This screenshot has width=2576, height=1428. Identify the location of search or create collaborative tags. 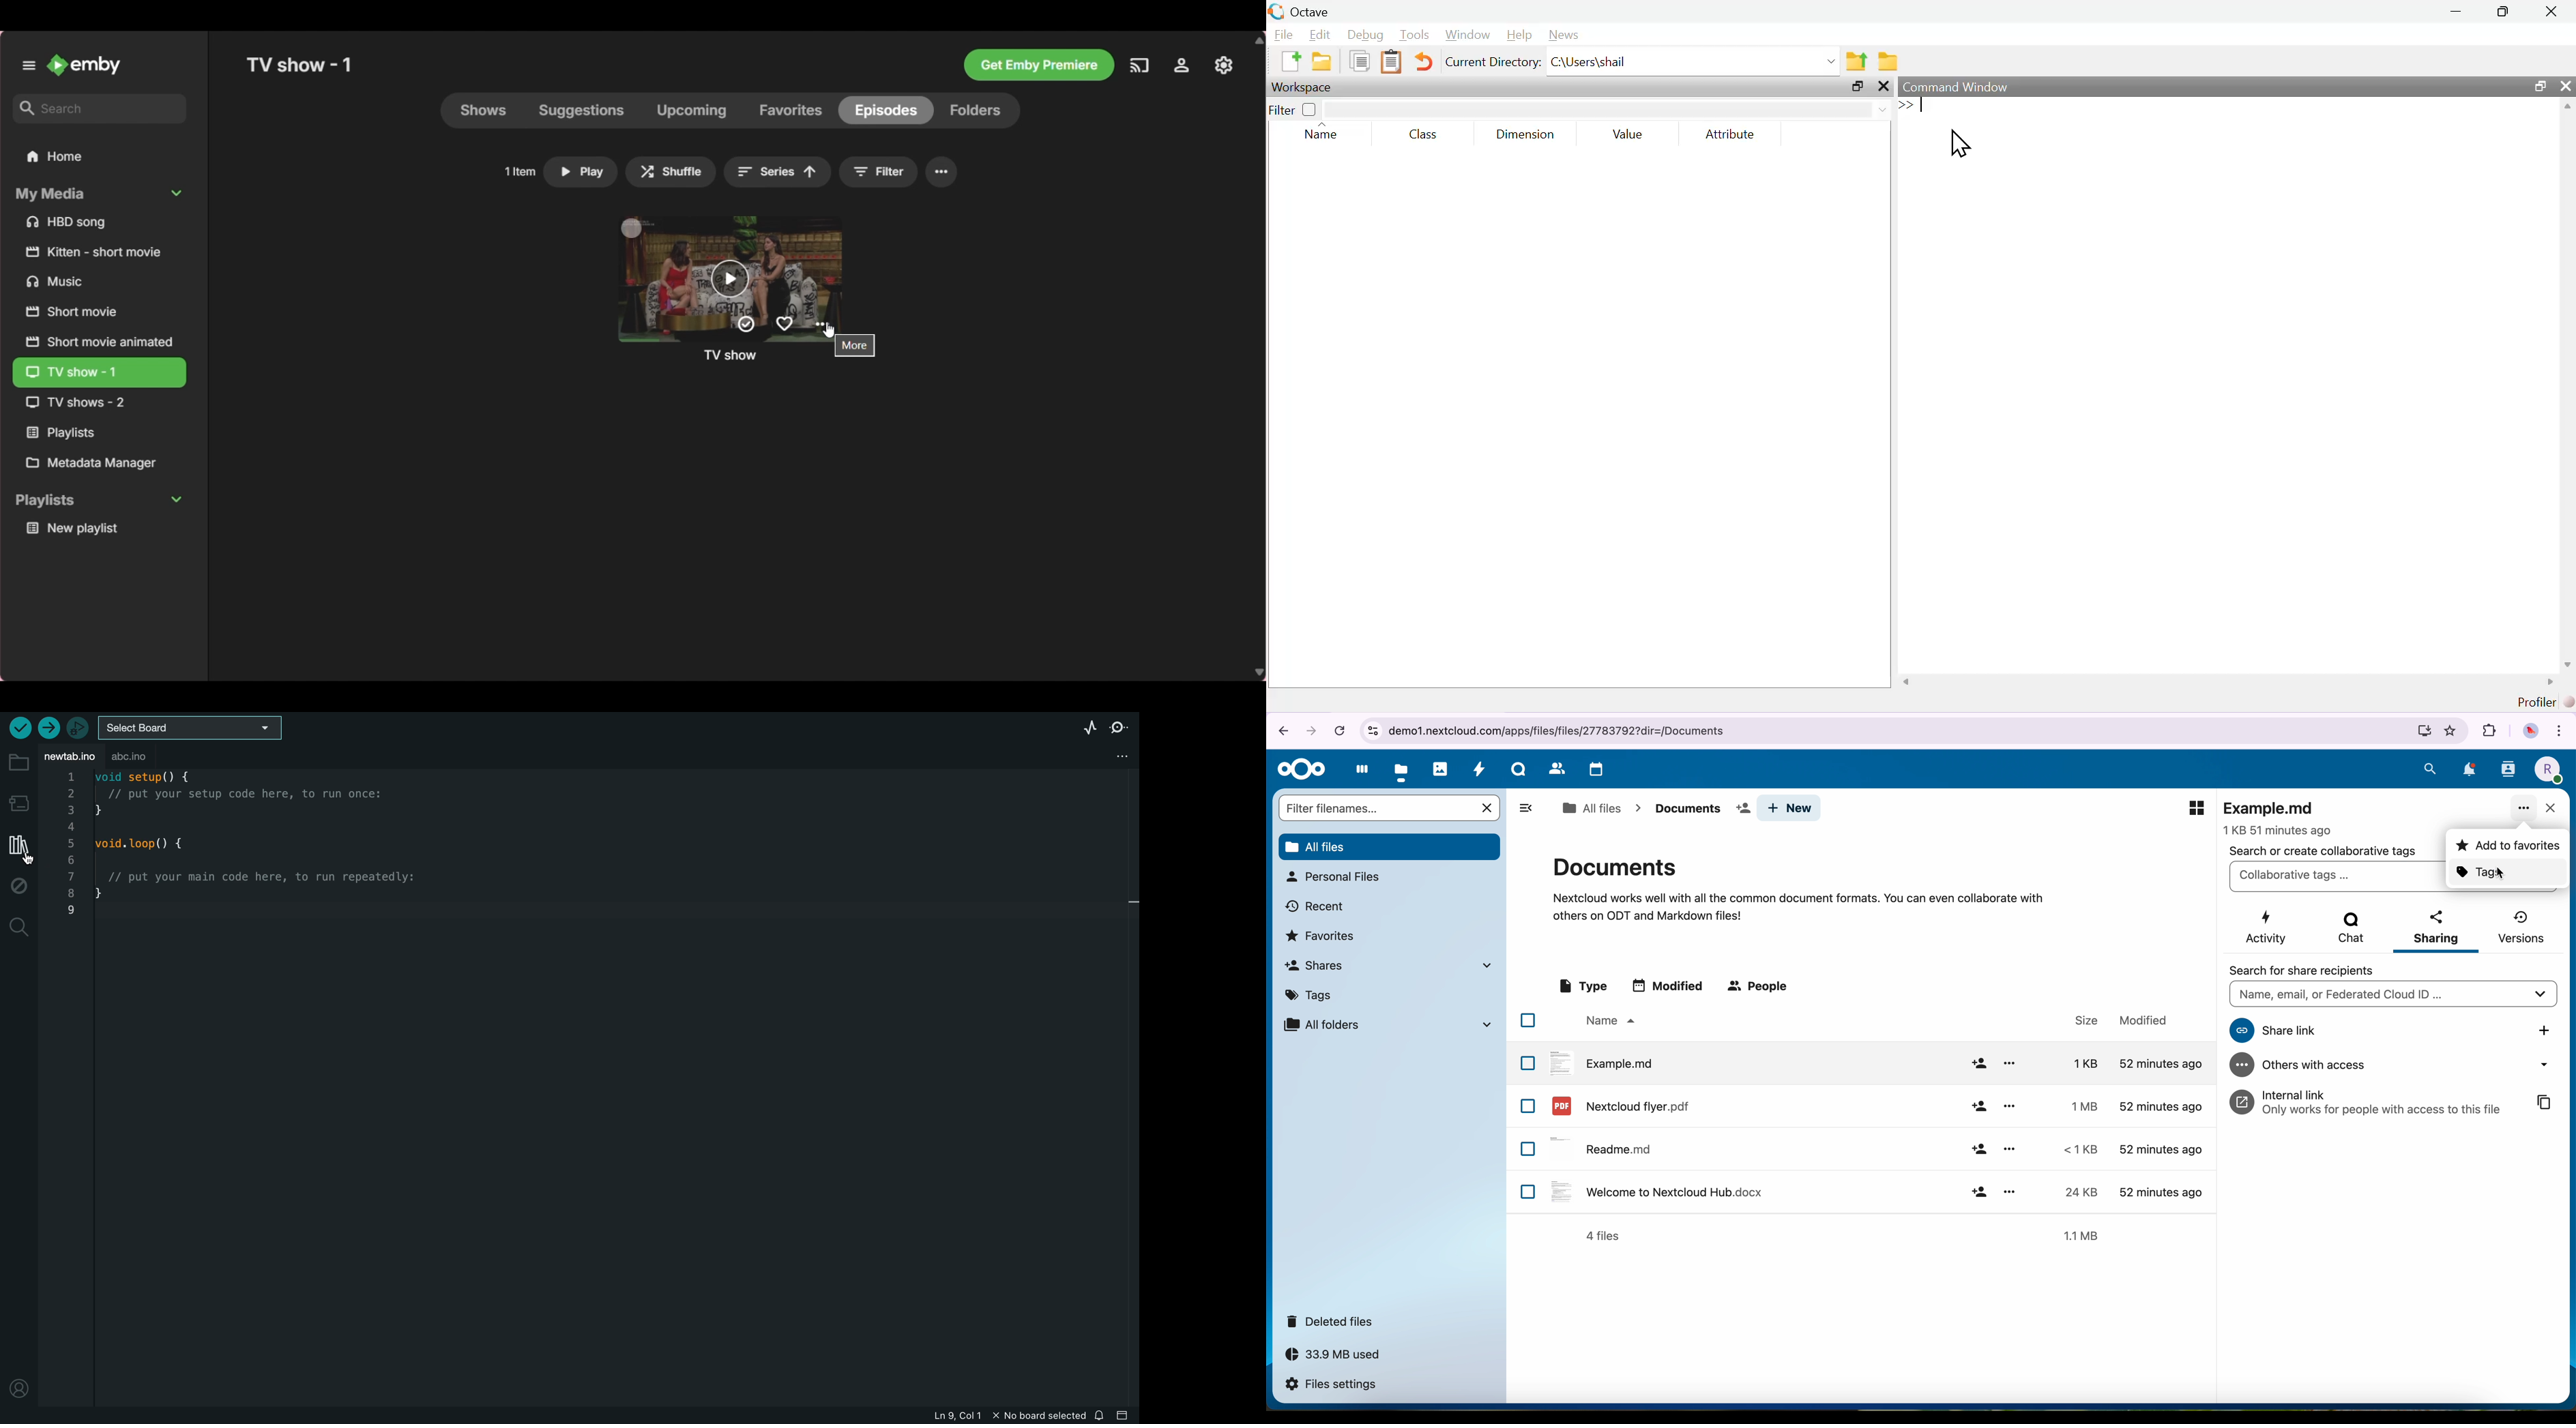
(2323, 851).